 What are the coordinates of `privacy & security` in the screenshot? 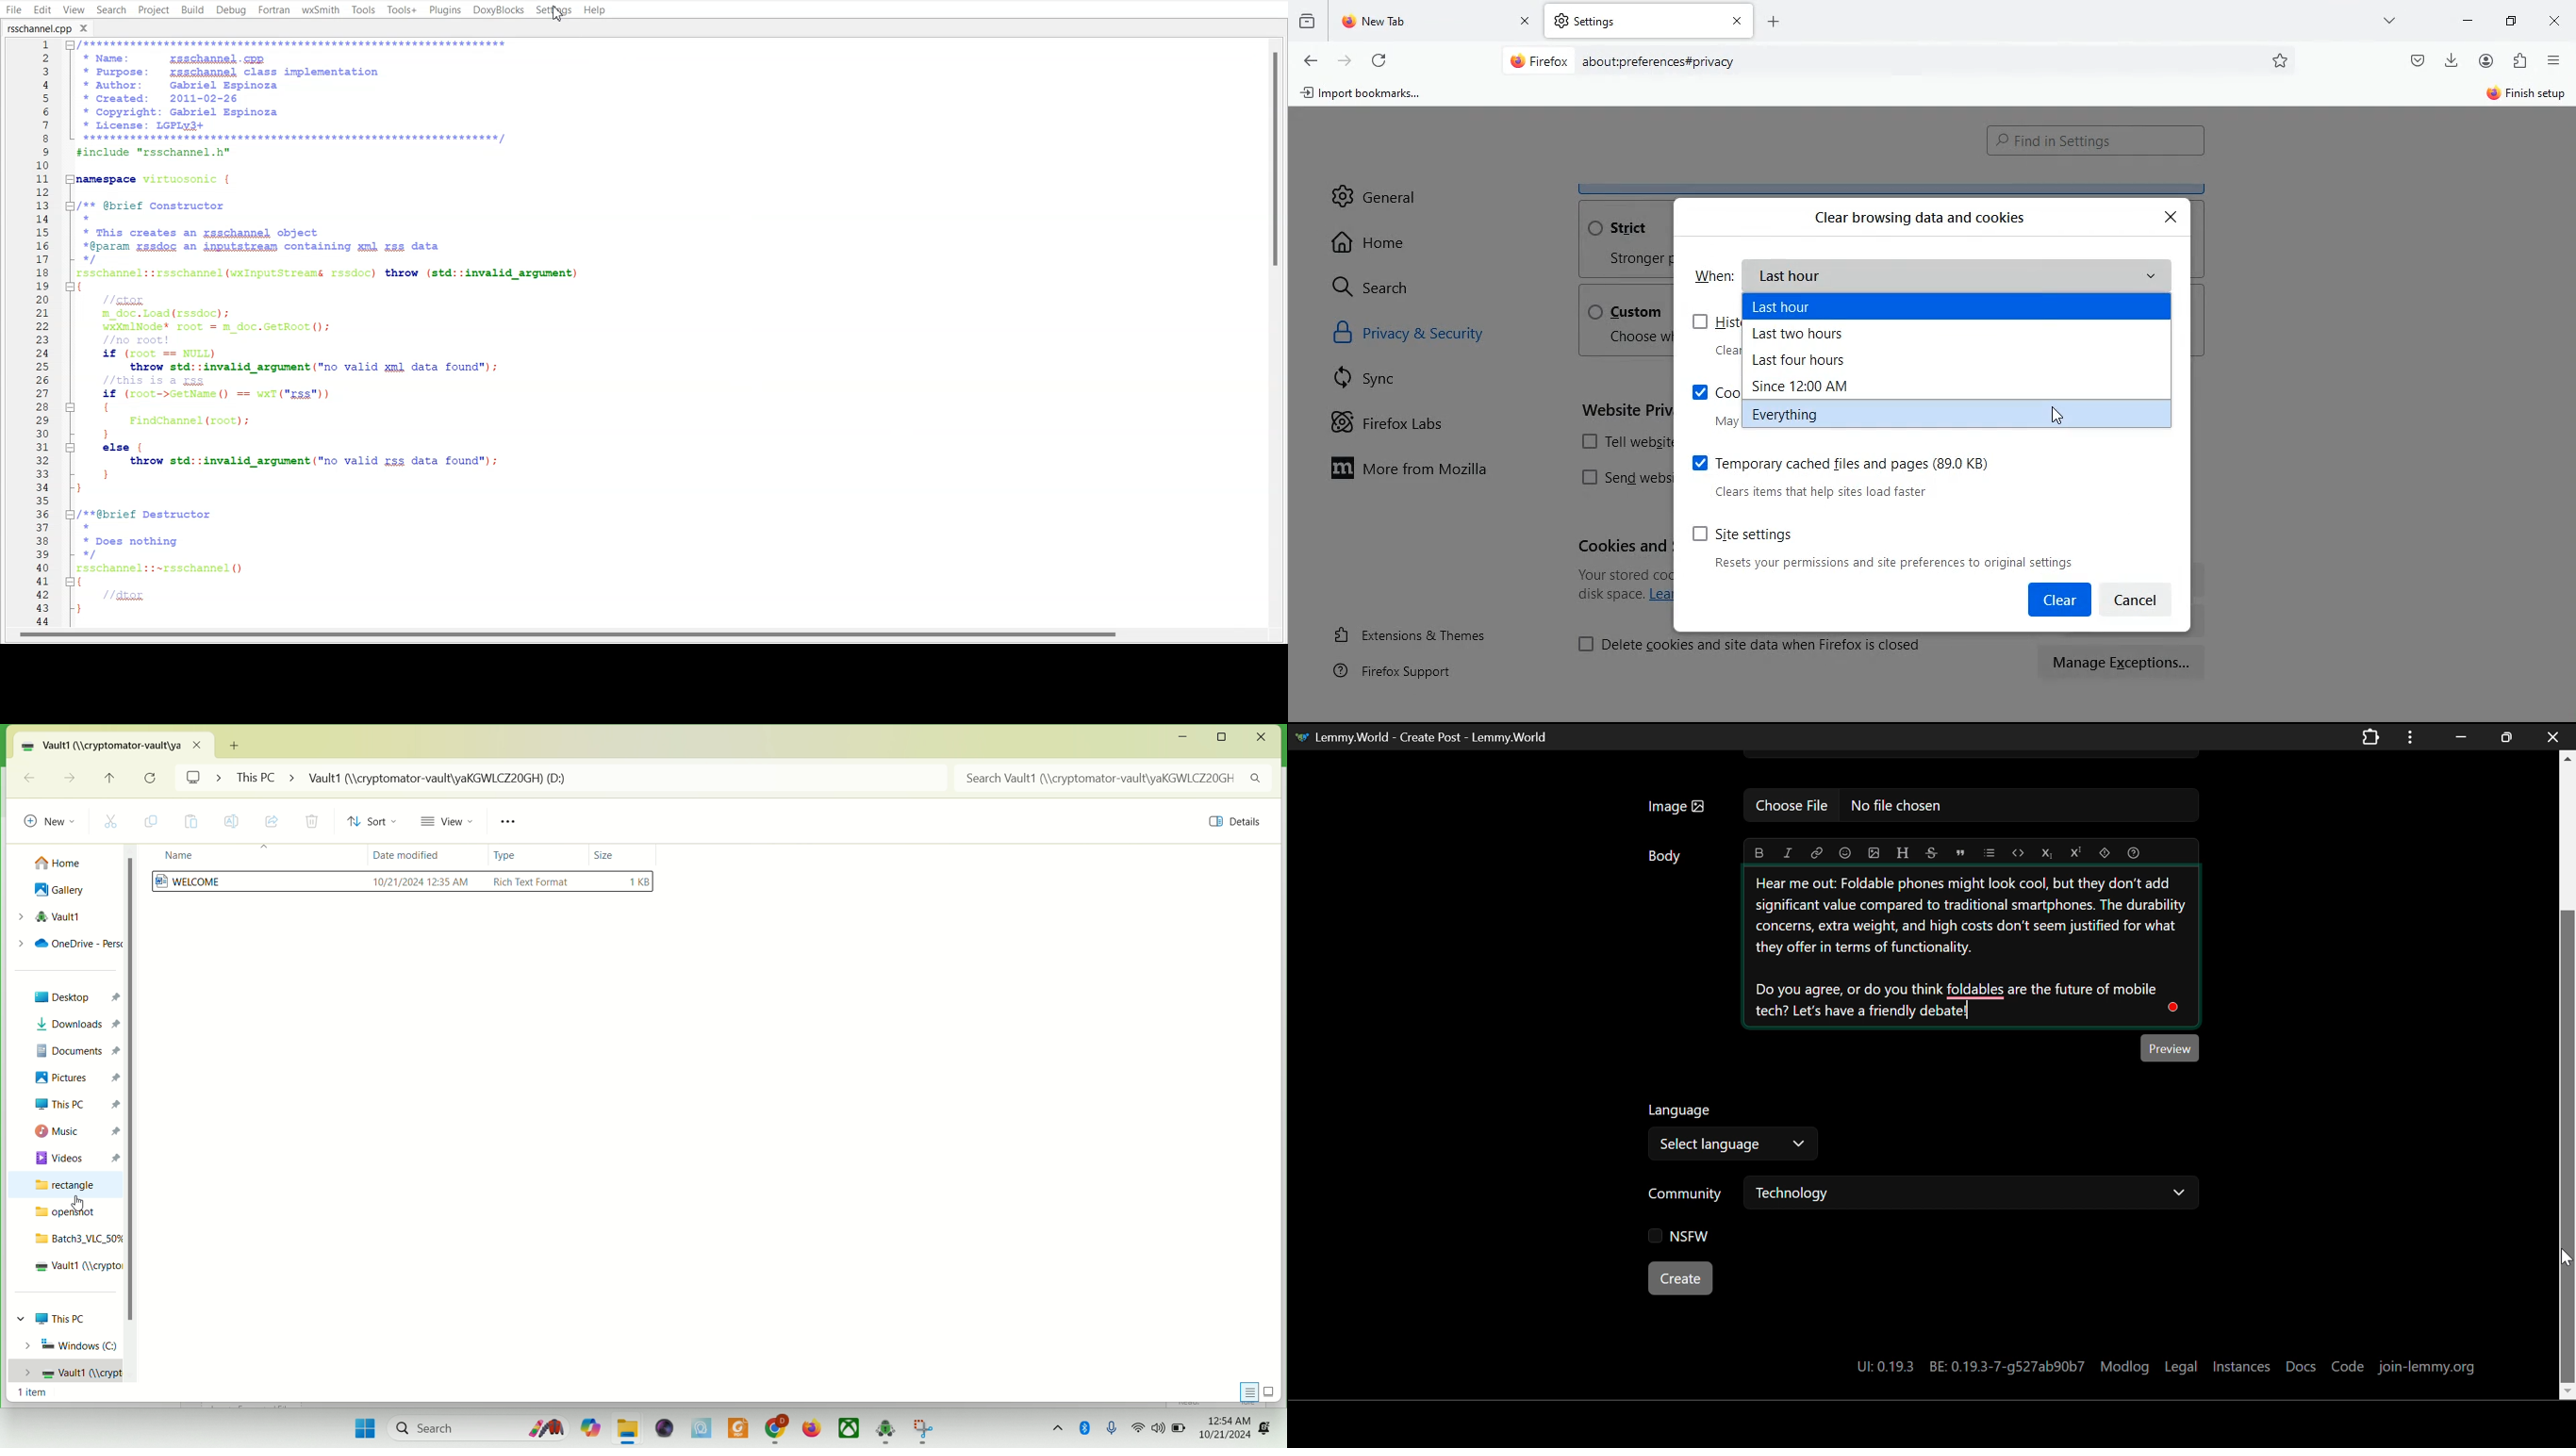 It's located at (1432, 337).